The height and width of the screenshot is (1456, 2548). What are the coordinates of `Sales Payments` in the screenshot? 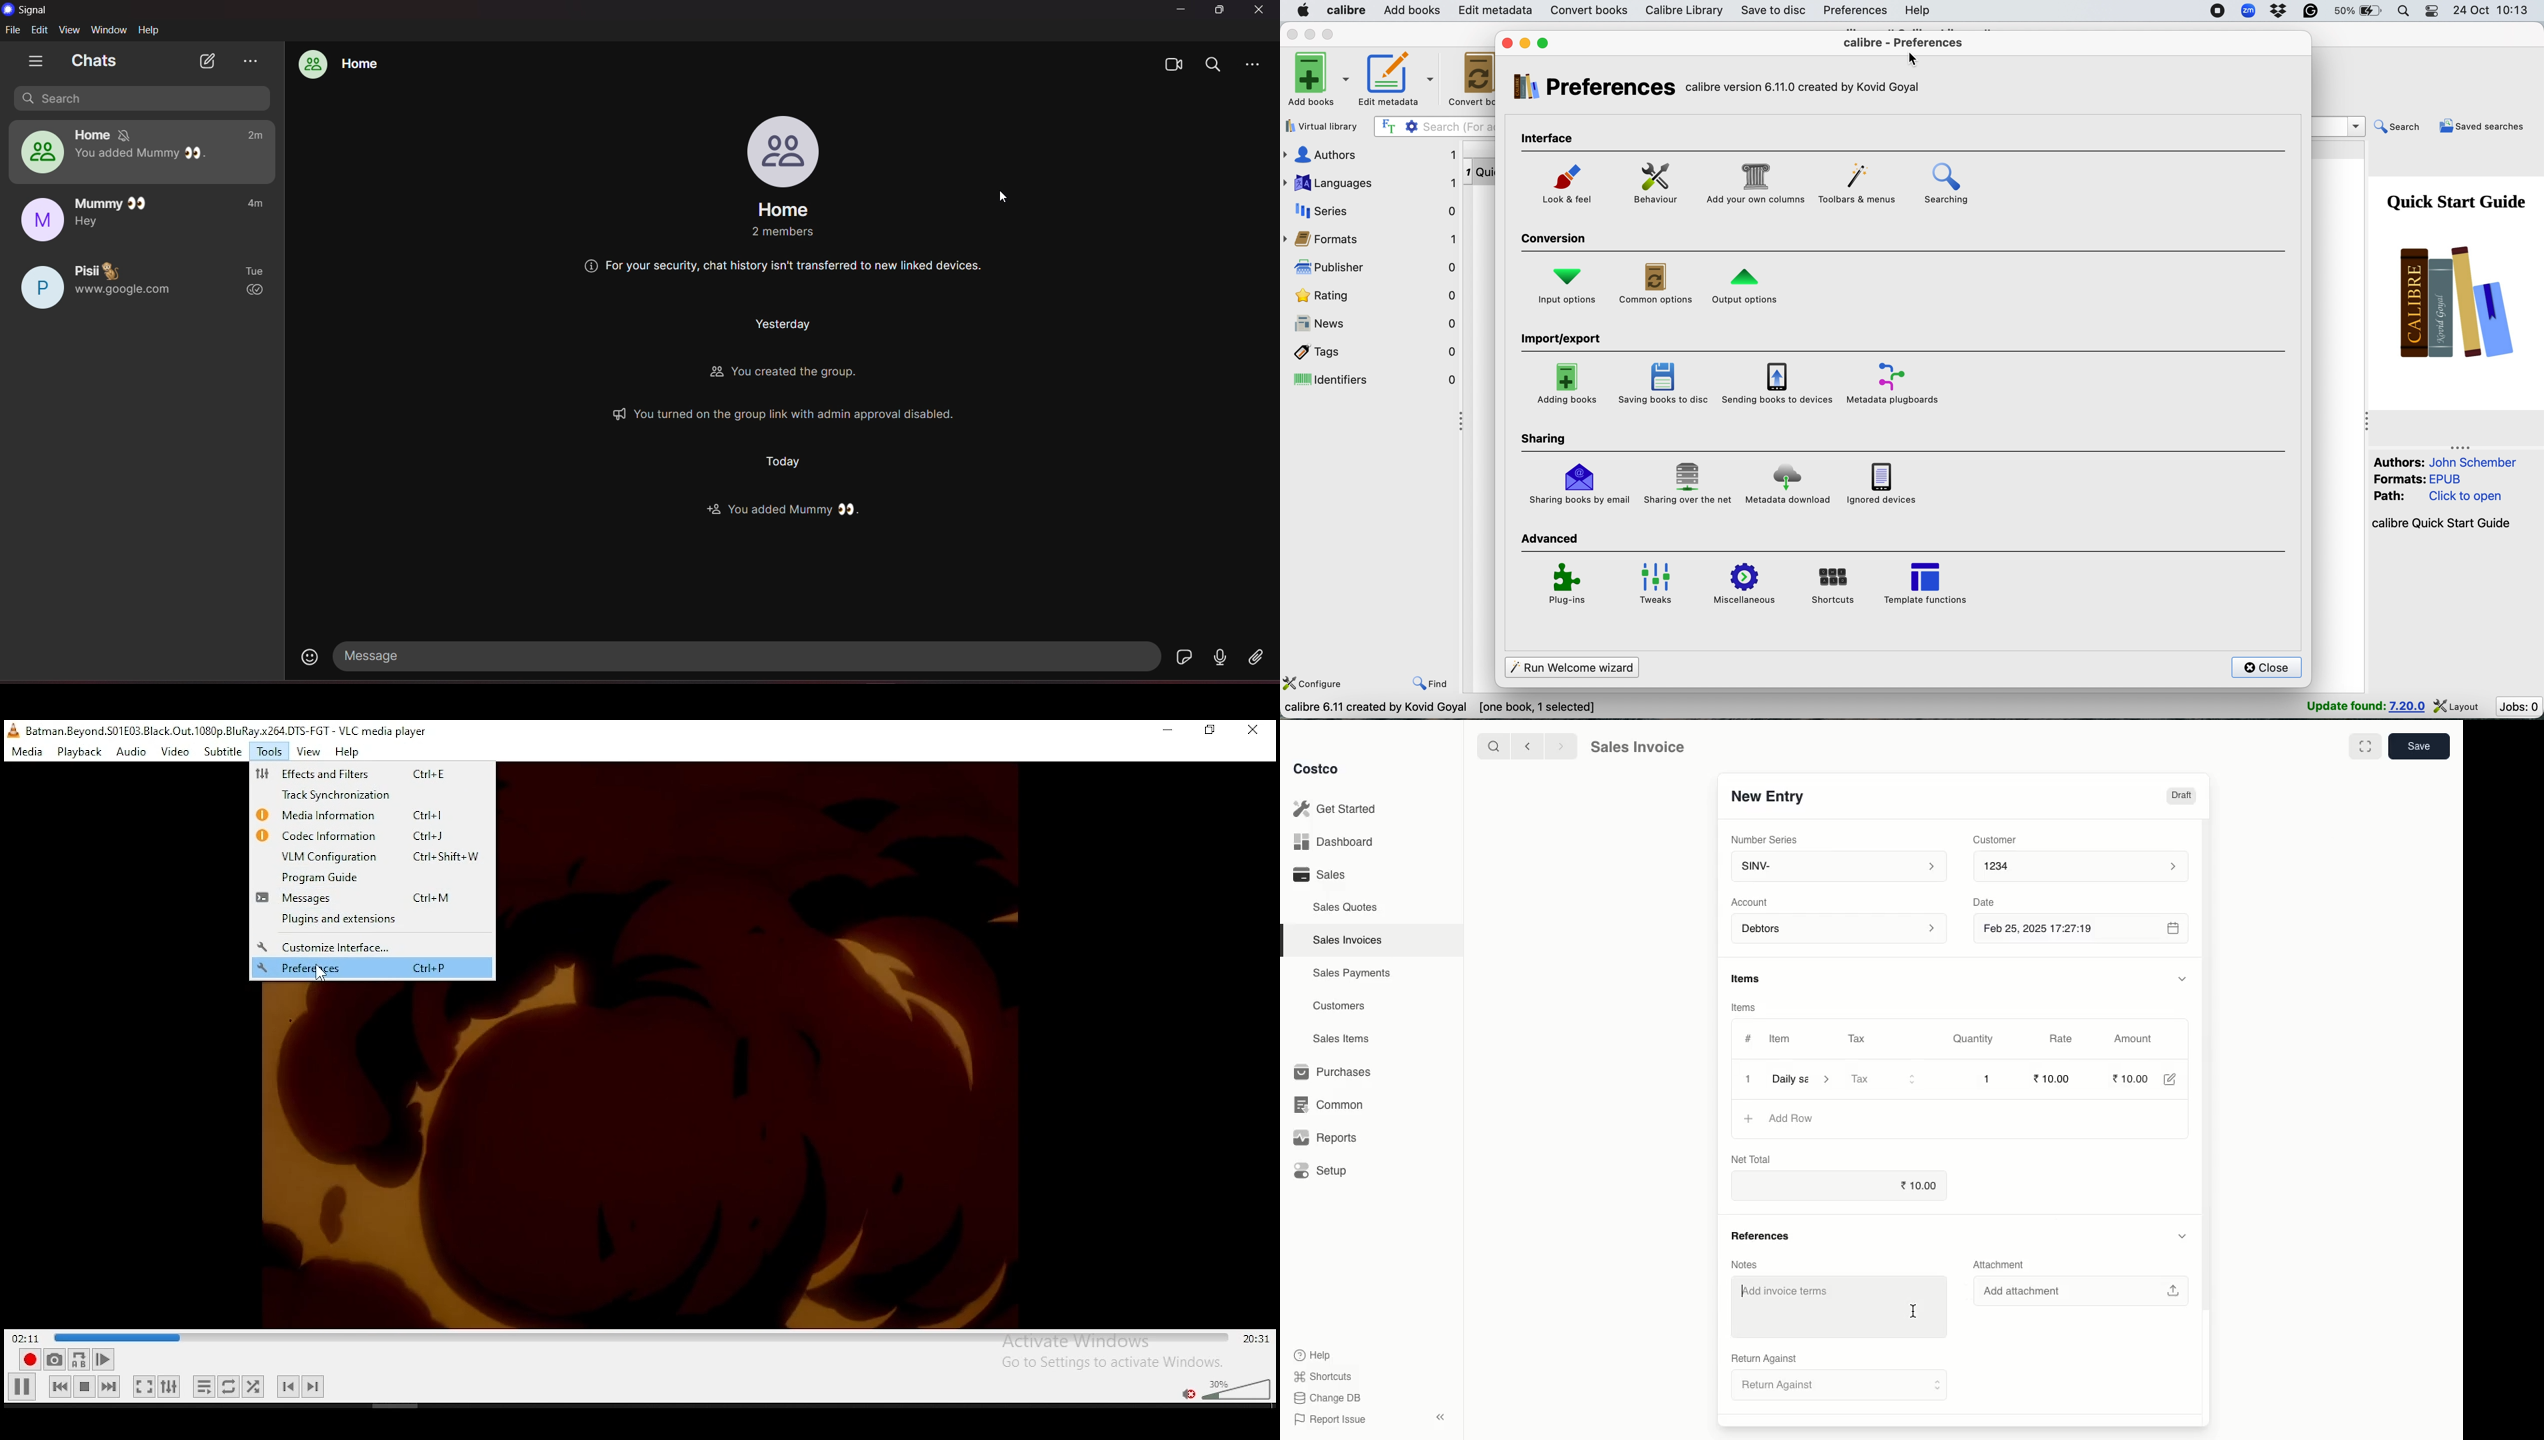 It's located at (1348, 974).